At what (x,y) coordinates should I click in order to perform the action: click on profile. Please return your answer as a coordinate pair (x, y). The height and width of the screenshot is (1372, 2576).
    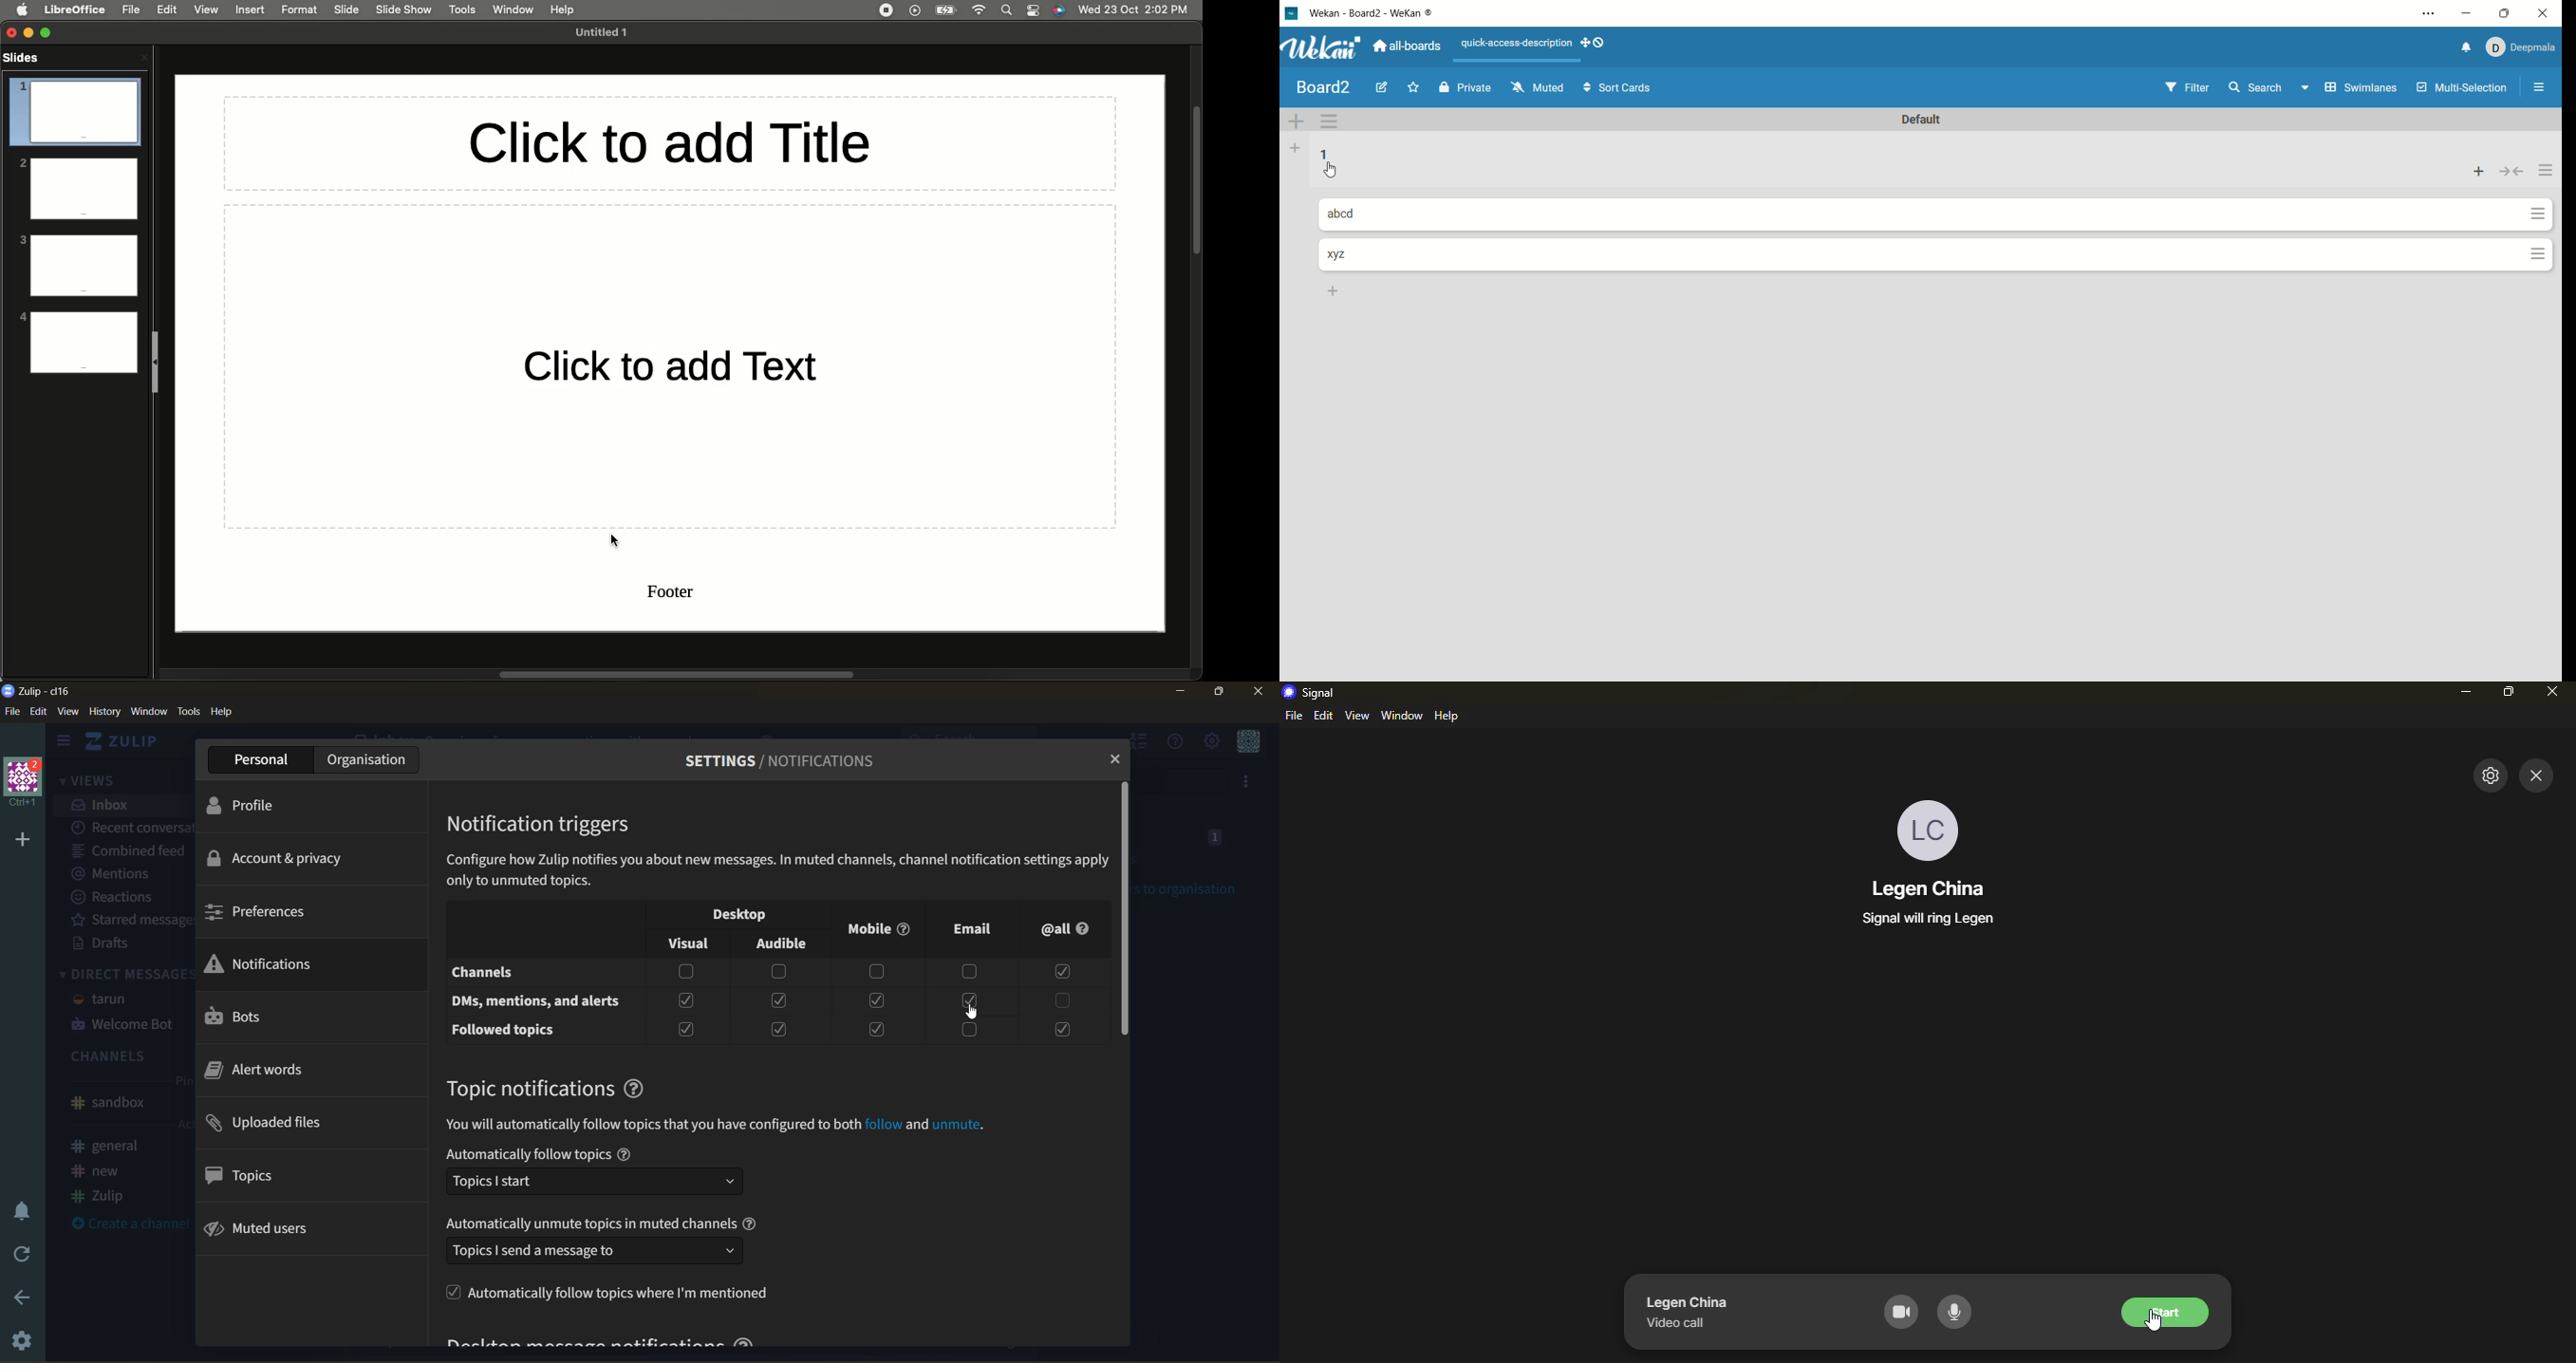
    Looking at the image, I should click on (268, 809).